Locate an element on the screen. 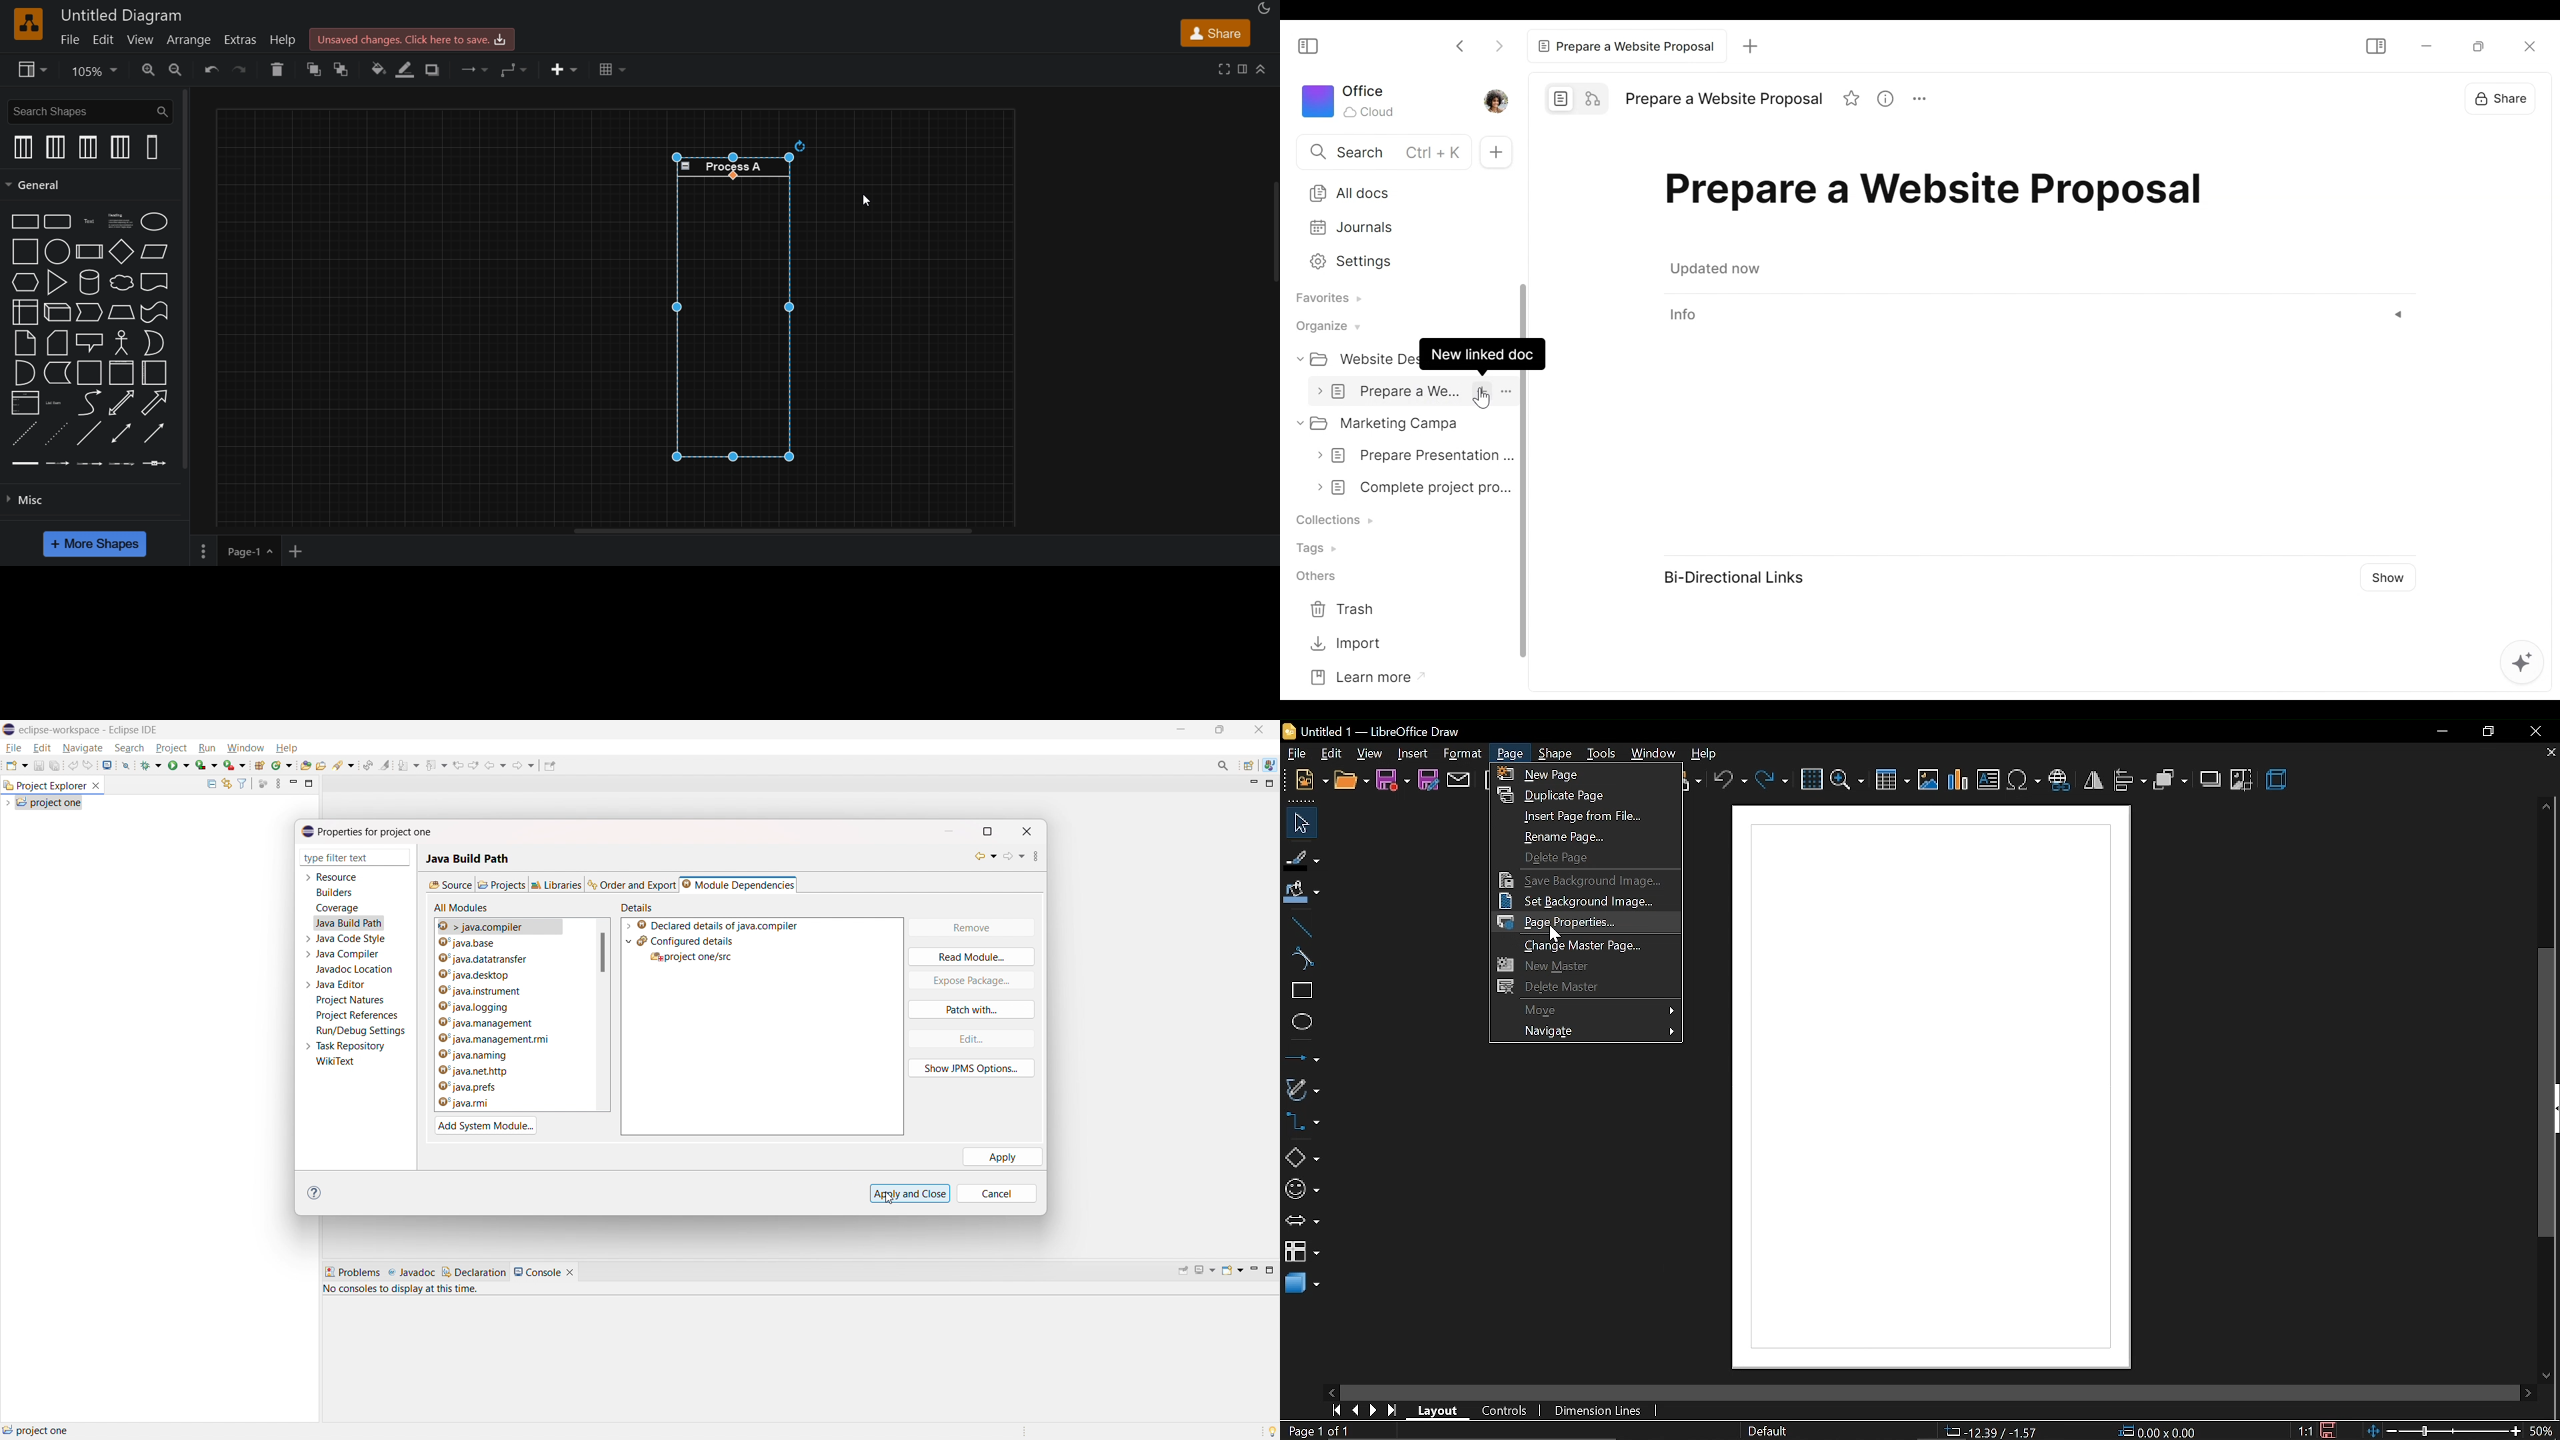  delete page is located at coordinates (1582, 858).